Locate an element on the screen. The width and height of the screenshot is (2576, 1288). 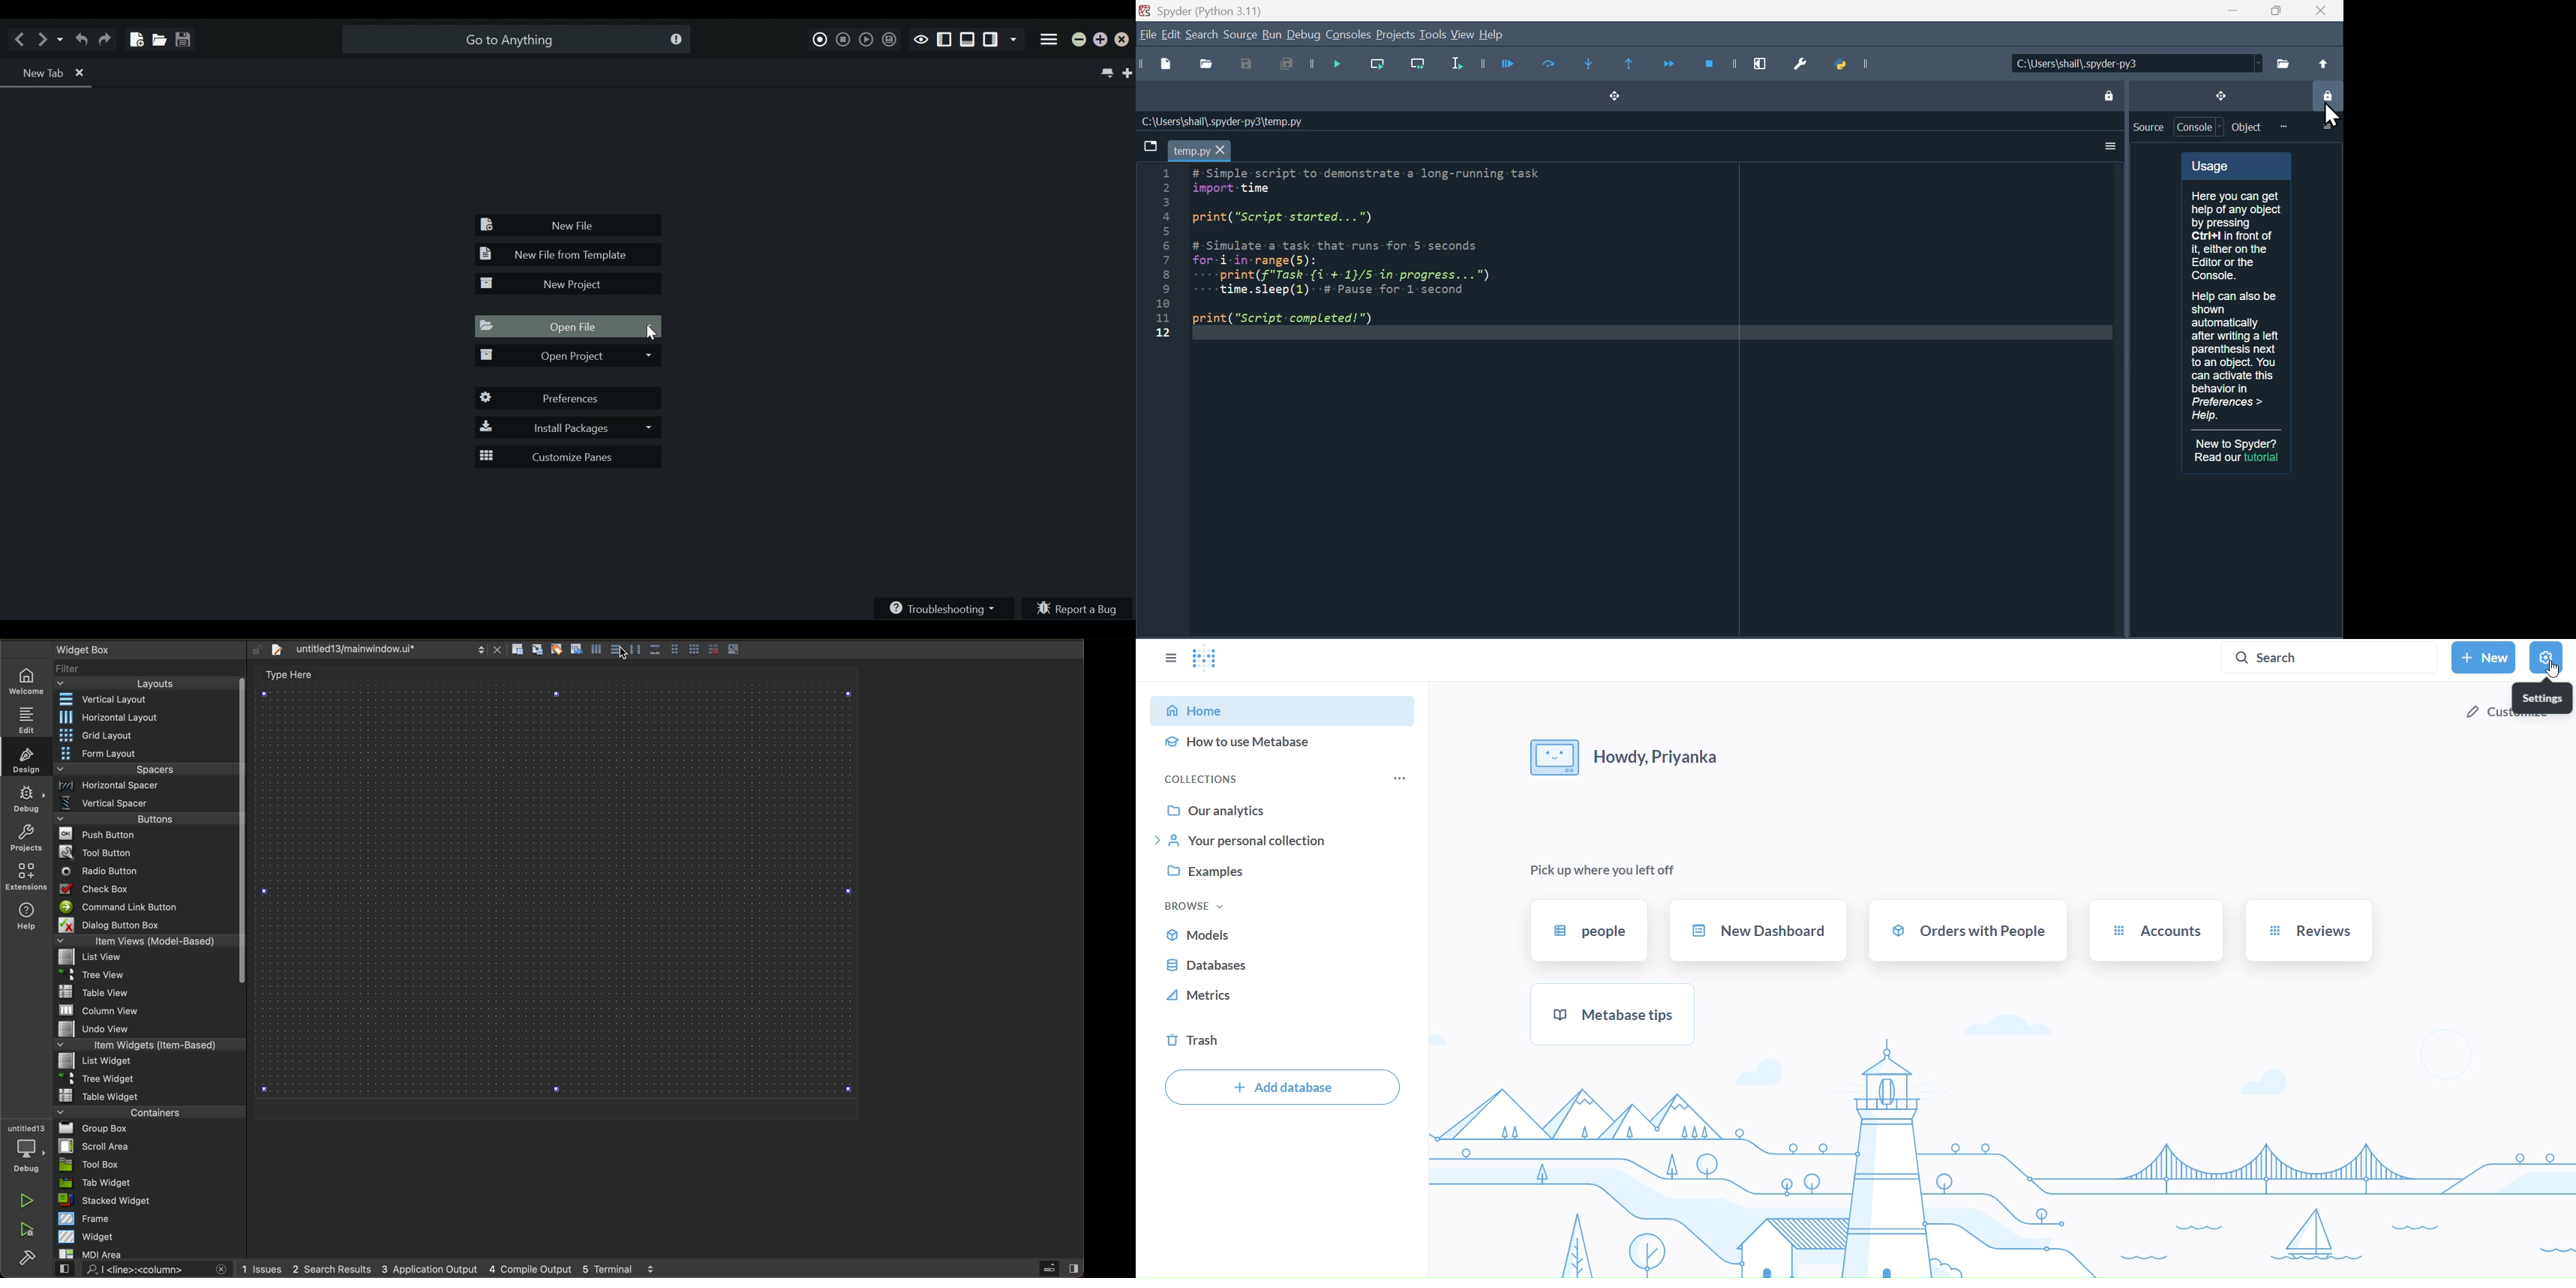
list widget is located at coordinates (147, 1062).